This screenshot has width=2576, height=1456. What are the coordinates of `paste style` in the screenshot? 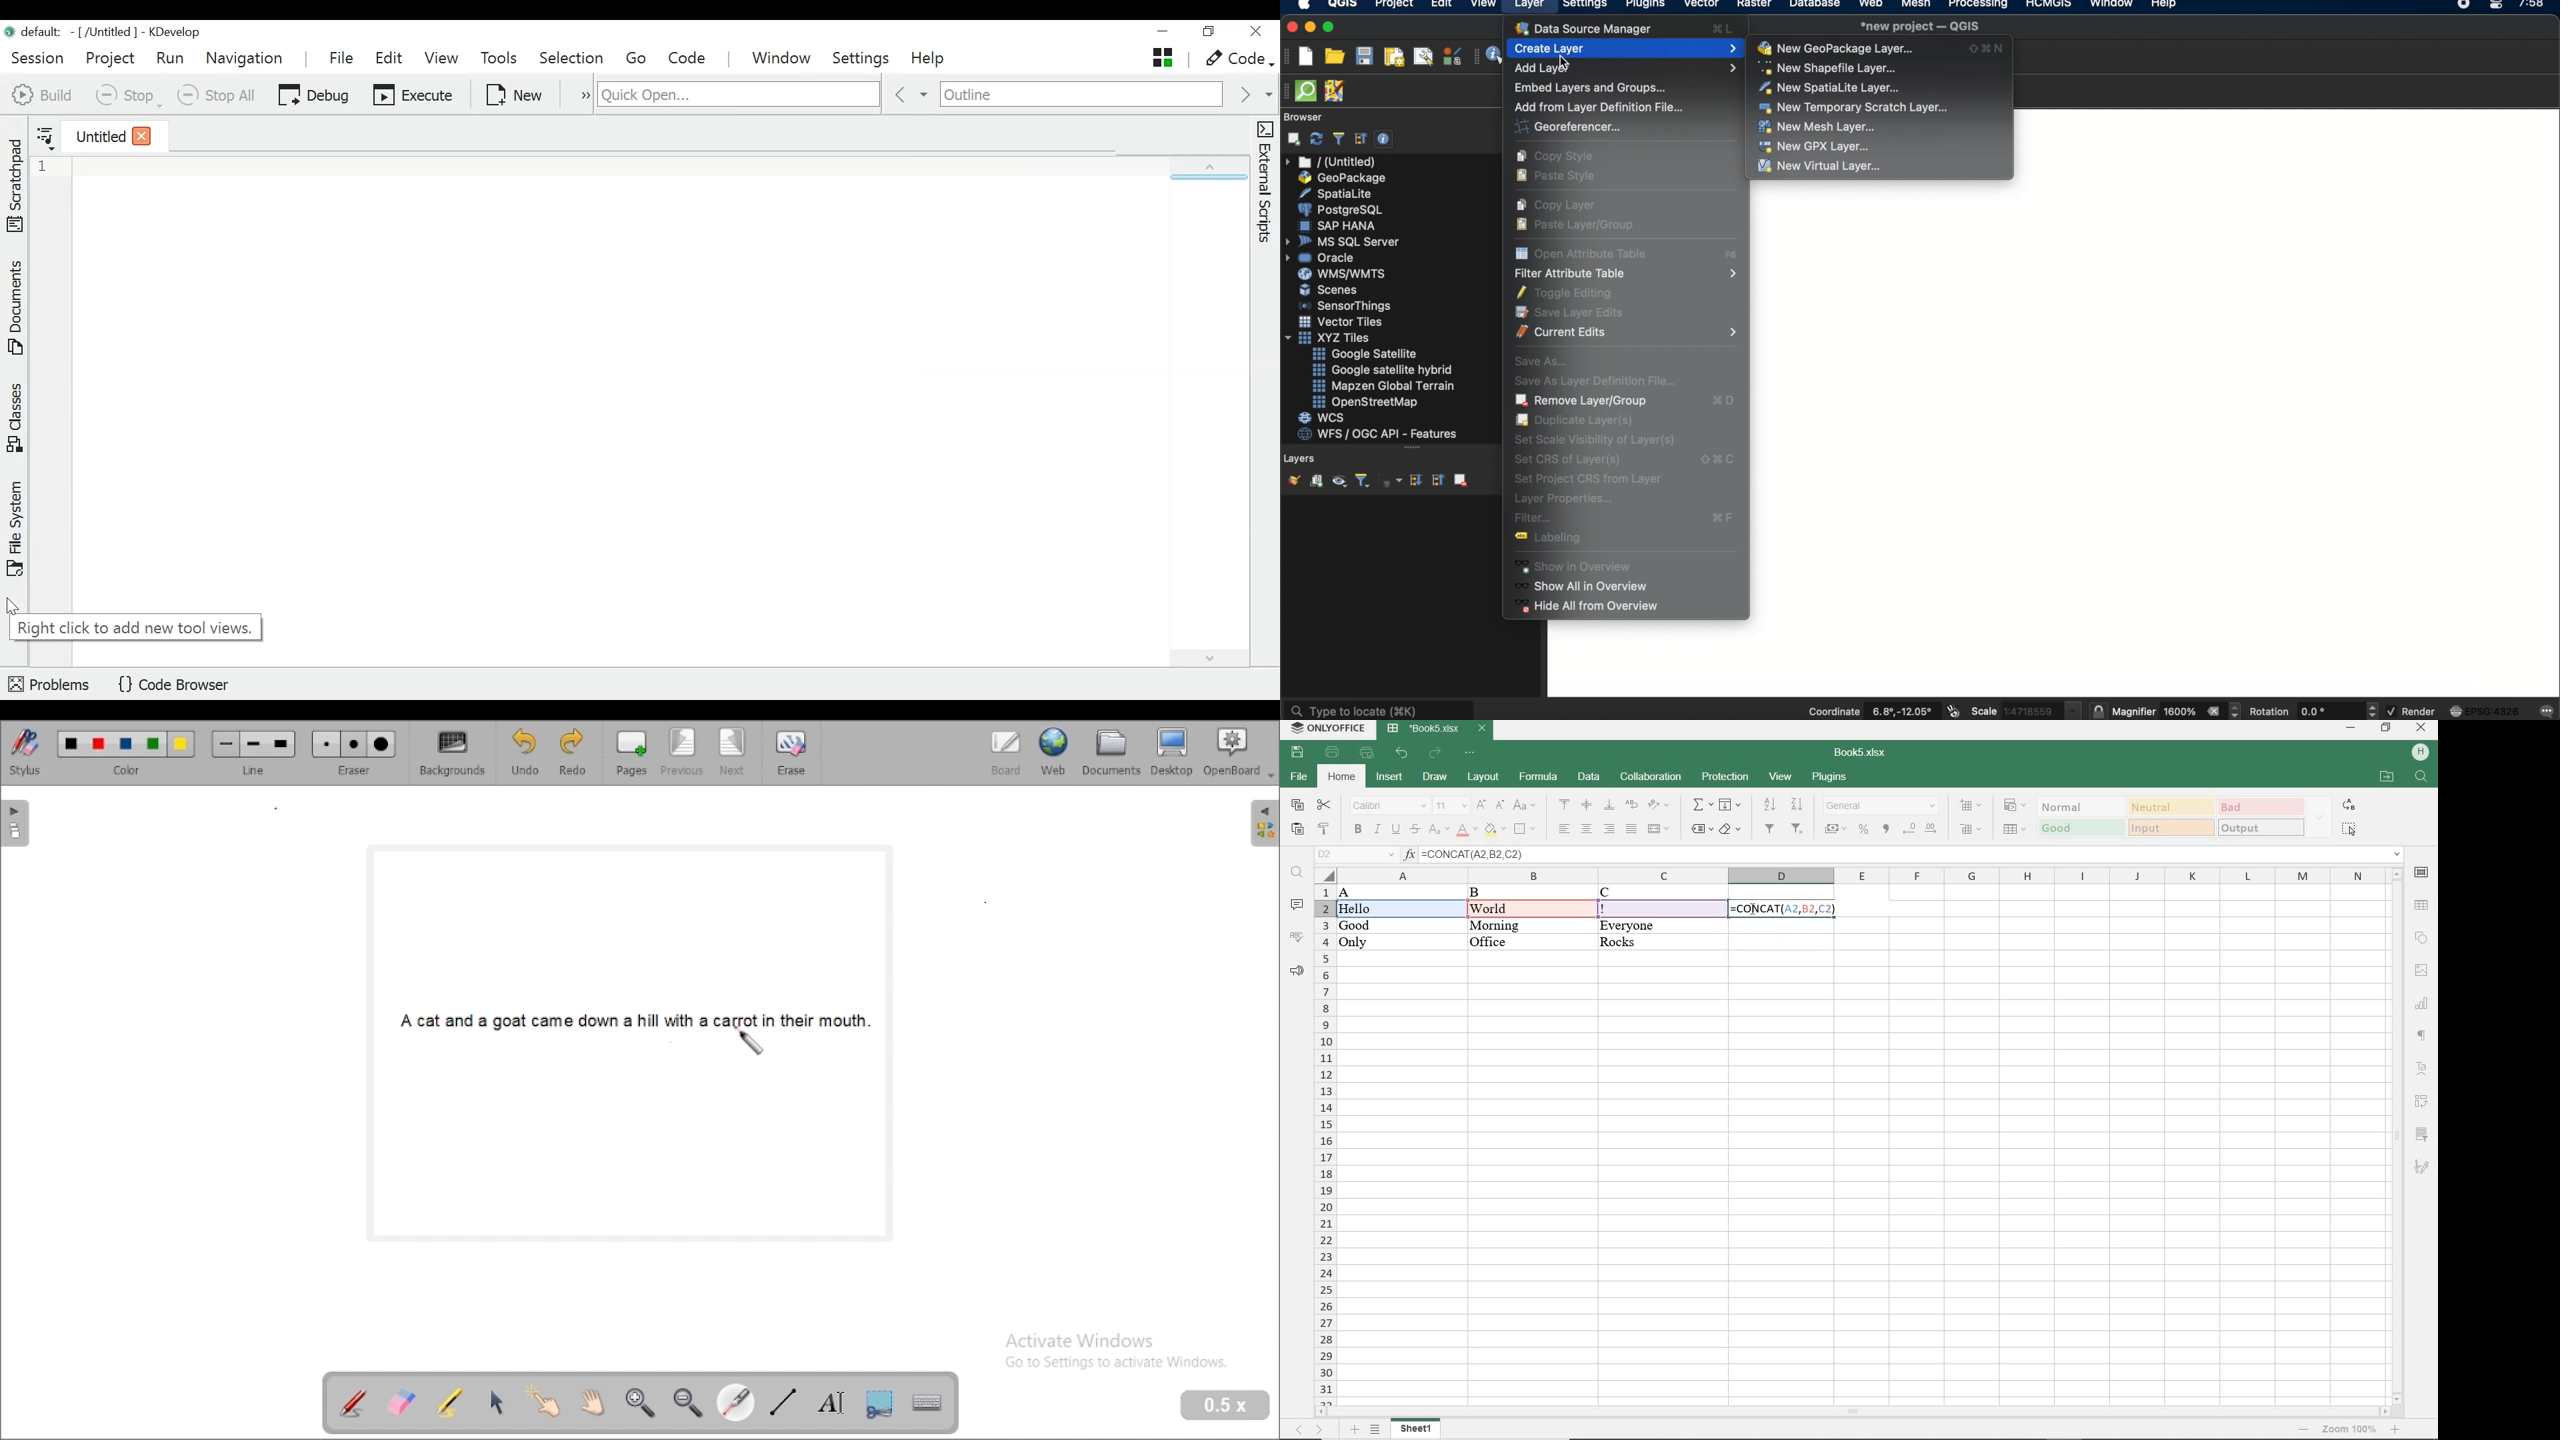 It's located at (1557, 175).